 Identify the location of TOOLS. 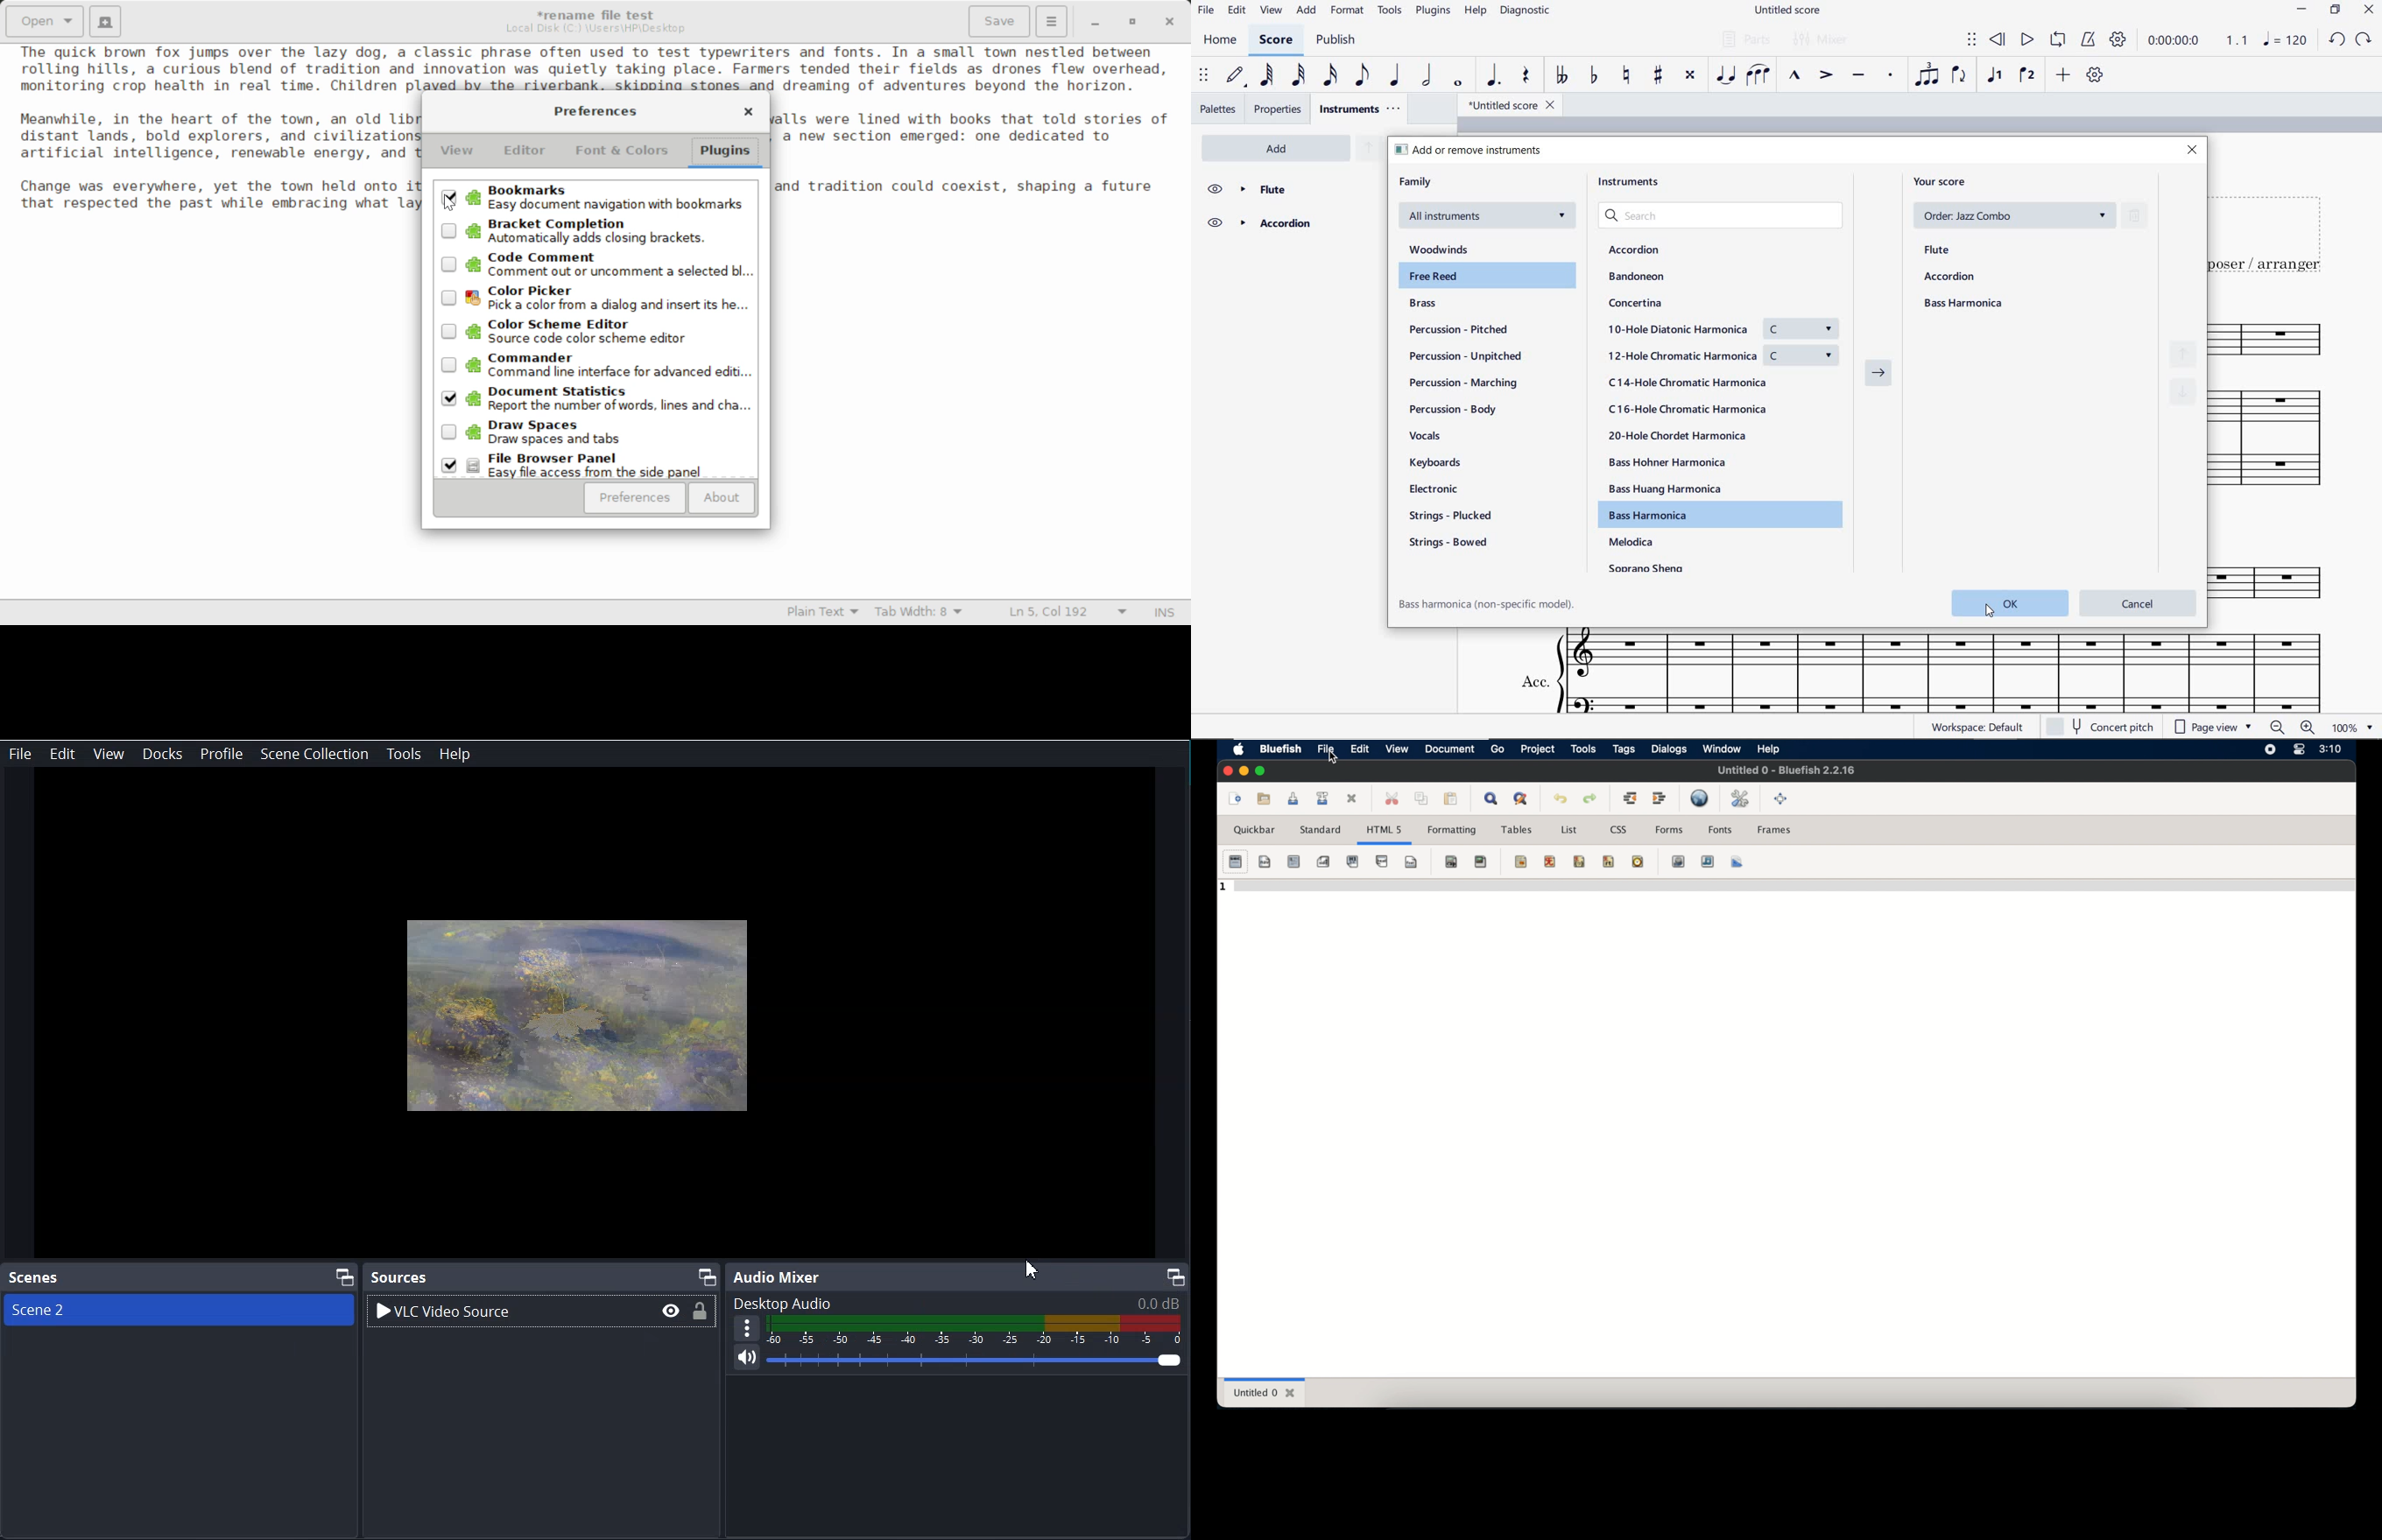
(1390, 11).